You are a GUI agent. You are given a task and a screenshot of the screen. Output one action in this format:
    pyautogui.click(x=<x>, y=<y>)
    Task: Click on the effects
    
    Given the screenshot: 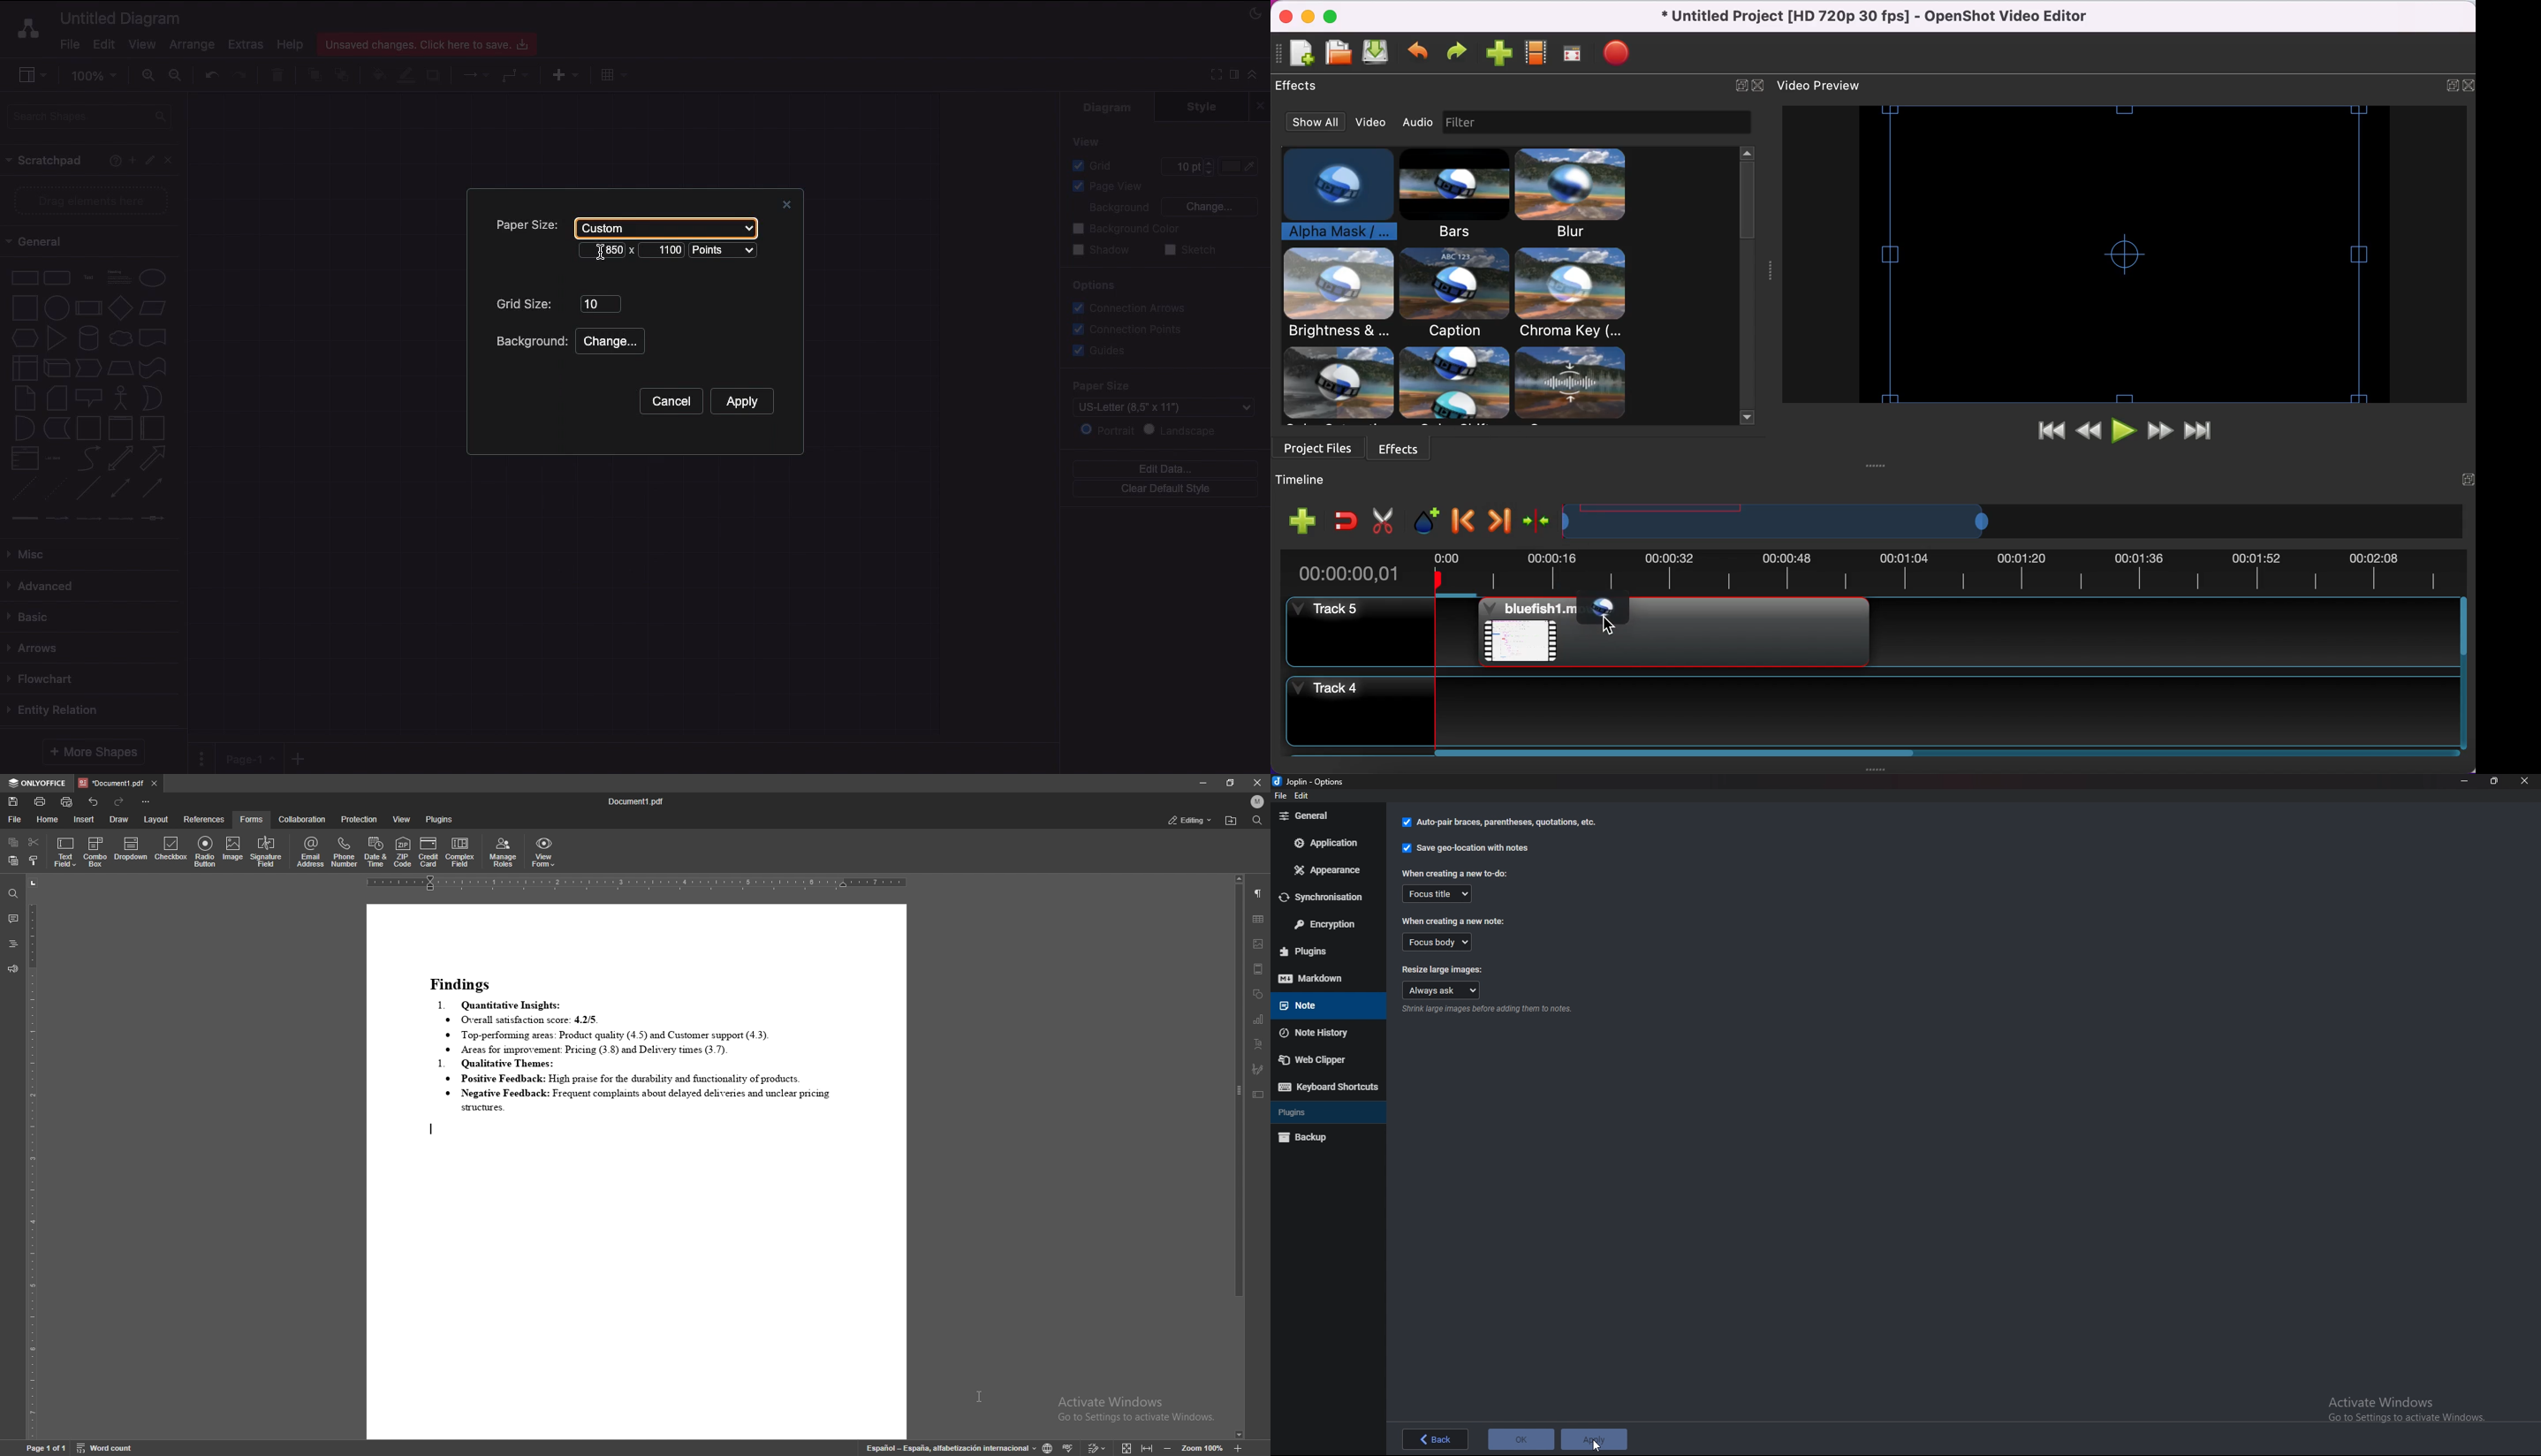 What is the action you would take?
    pyautogui.click(x=1464, y=385)
    